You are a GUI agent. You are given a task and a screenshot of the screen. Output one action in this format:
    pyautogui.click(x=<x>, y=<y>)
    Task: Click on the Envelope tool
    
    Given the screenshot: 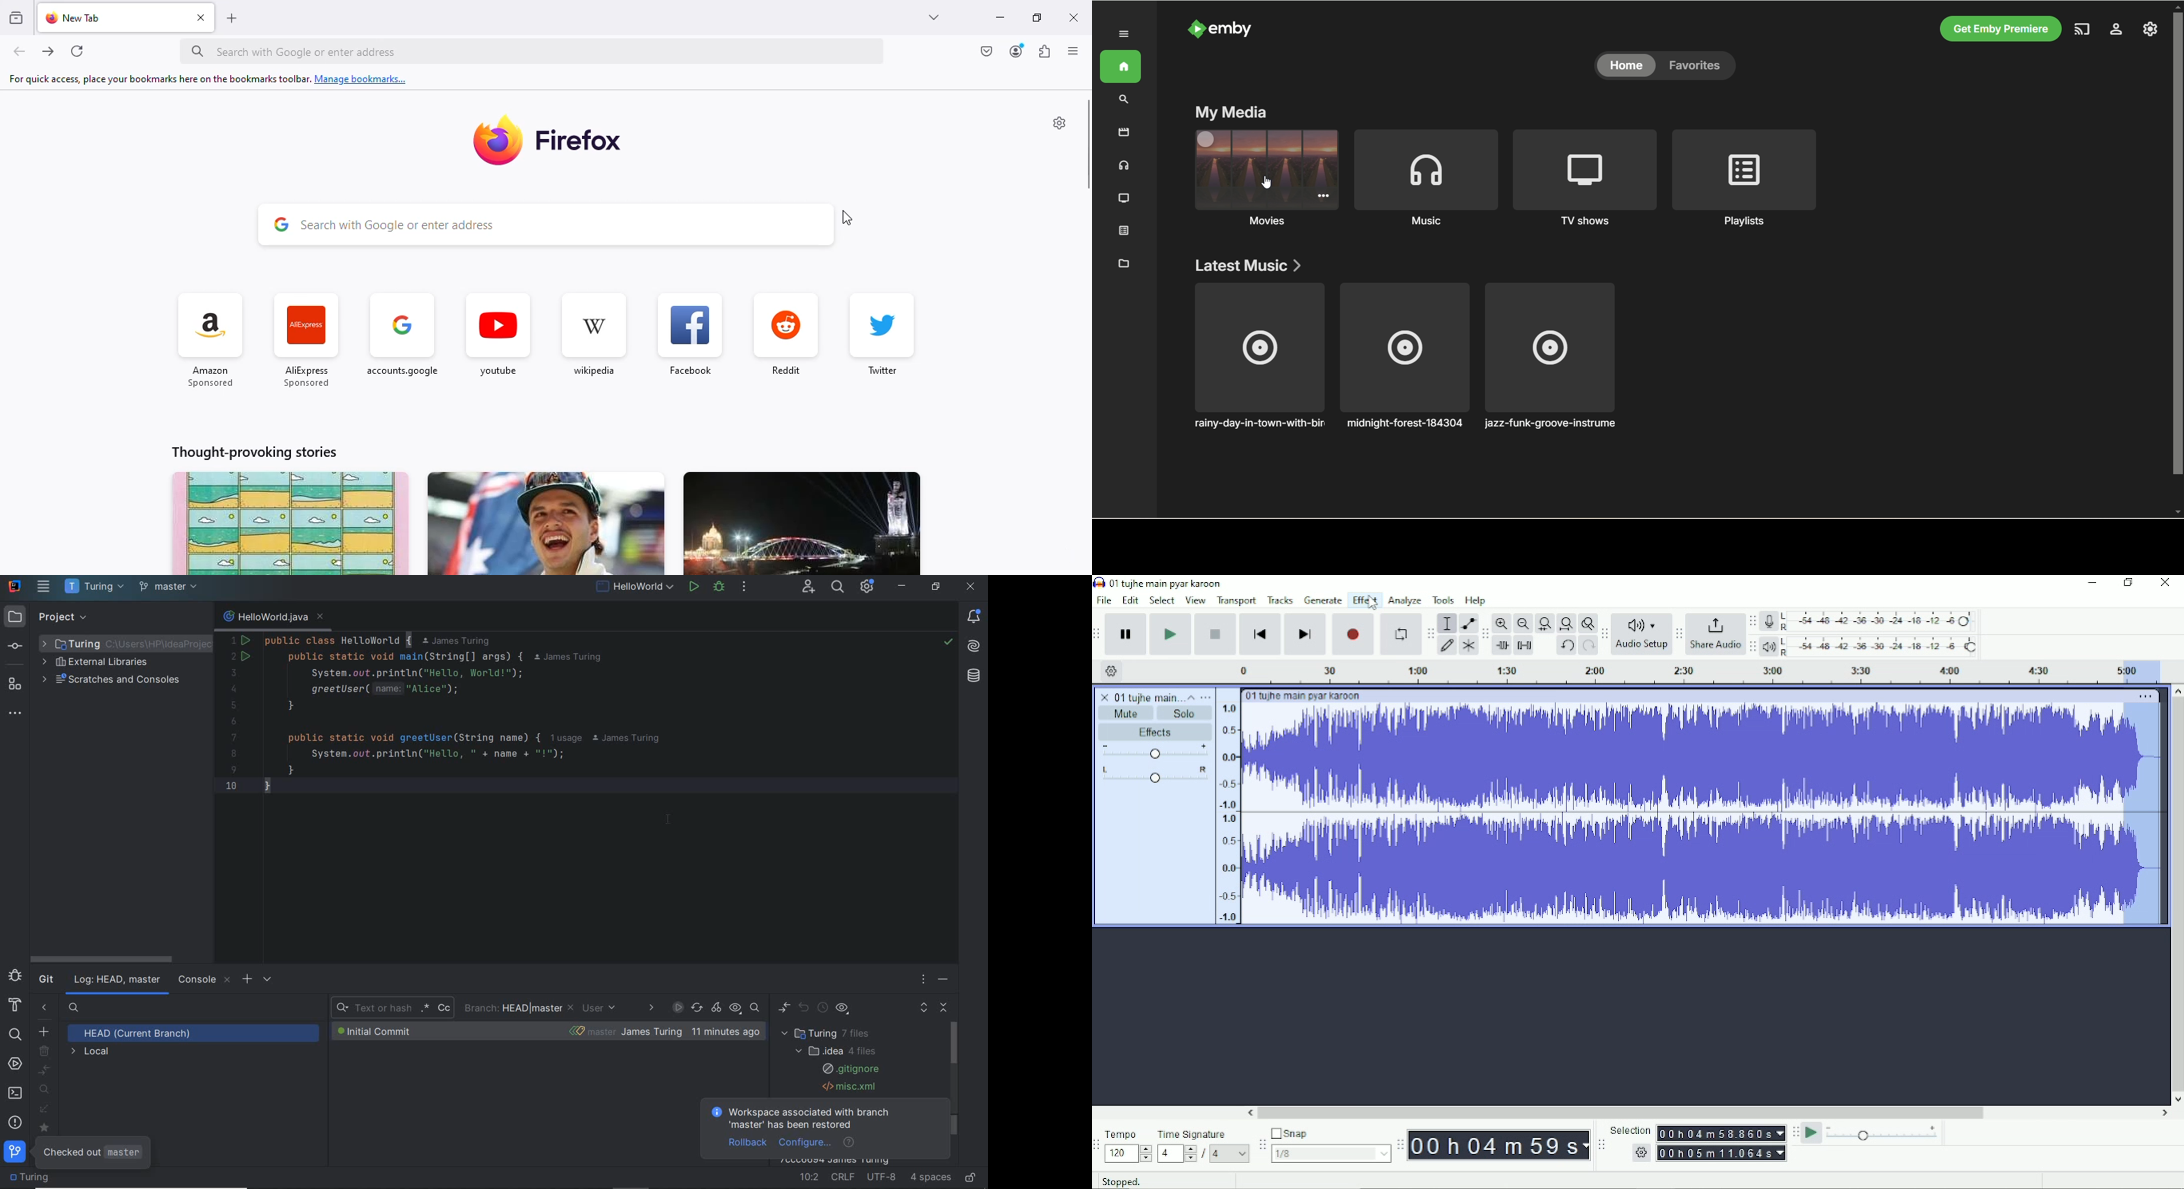 What is the action you would take?
    pyautogui.click(x=1468, y=624)
    